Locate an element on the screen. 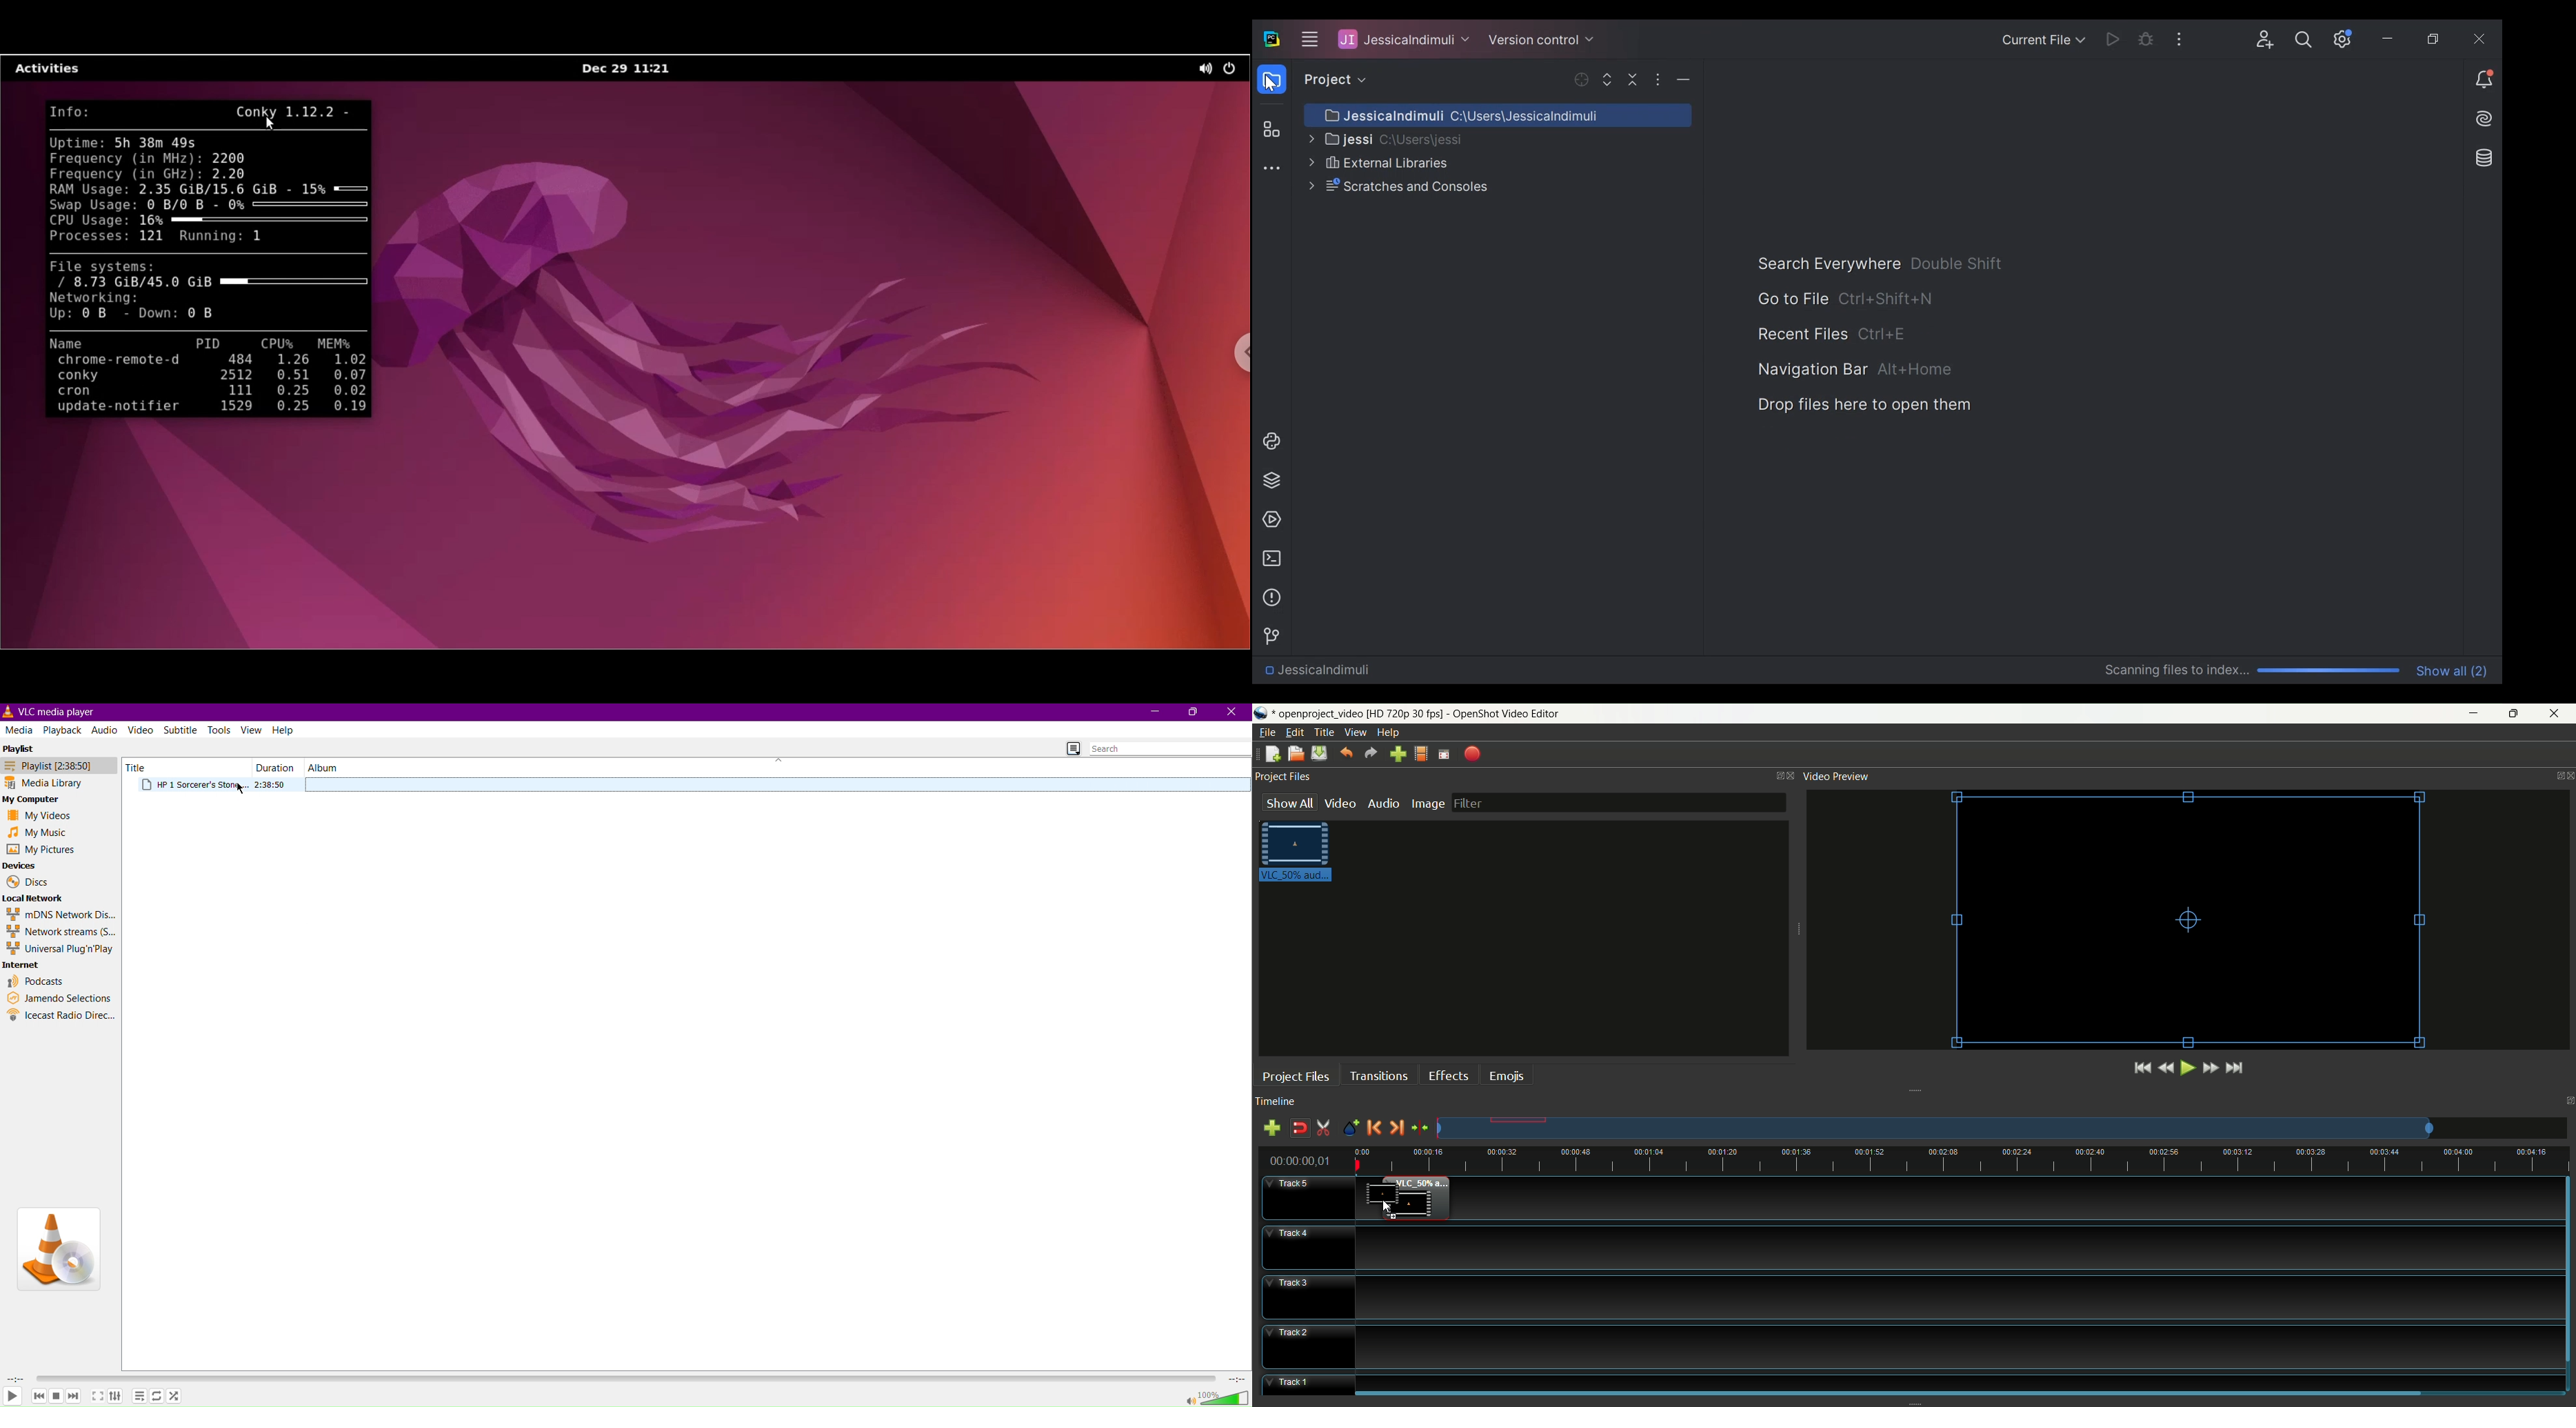 The height and width of the screenshot is (1428, 2576). Search is located at coordinates (1170, 749).